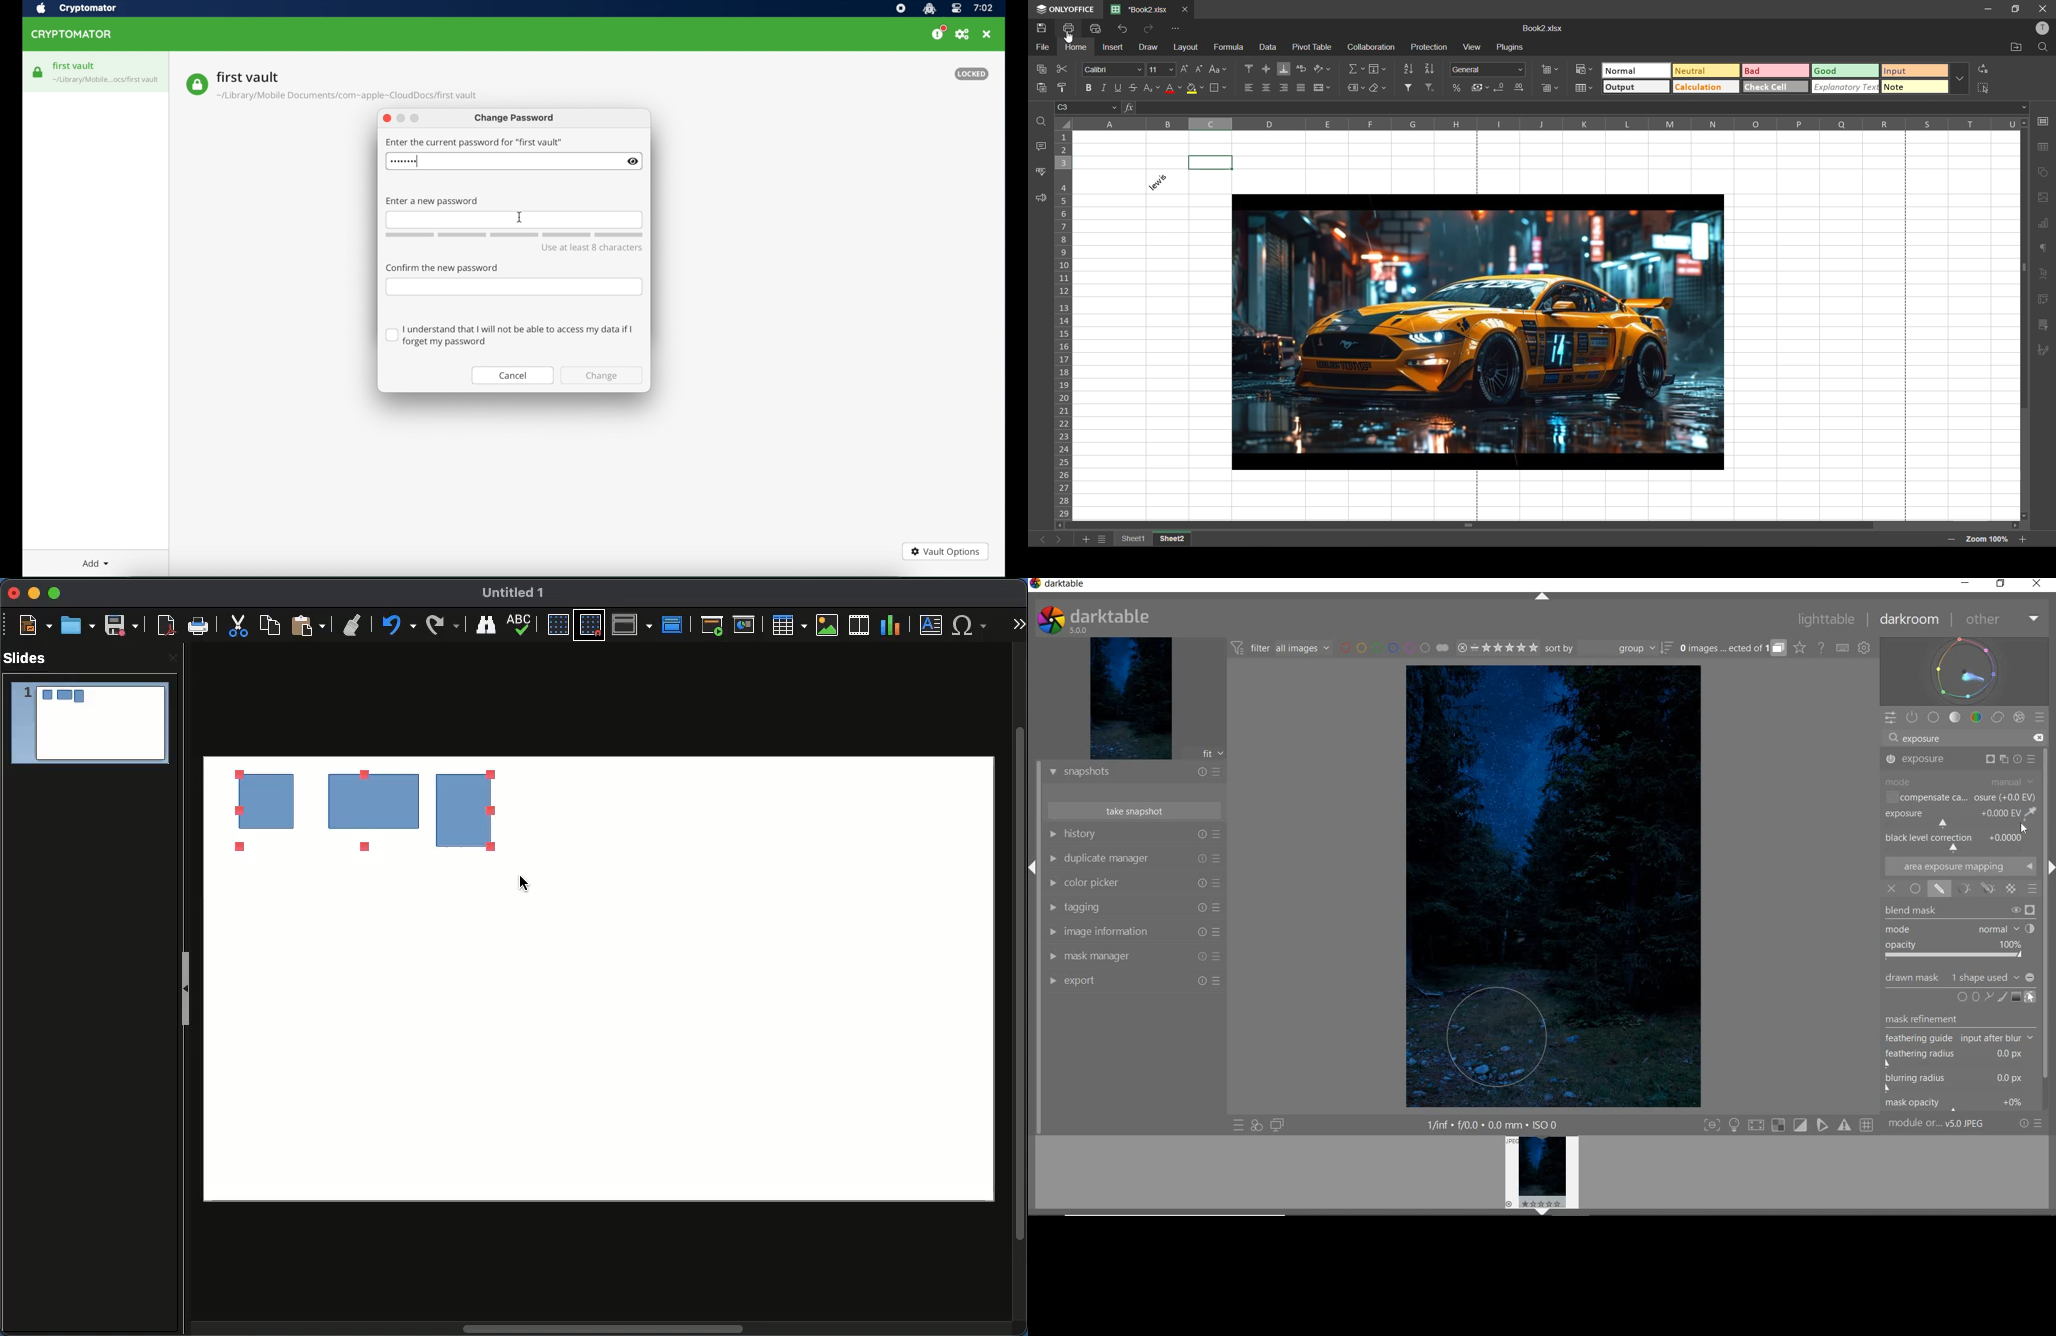 This screenshot has height=1344, width=2072. Describe the element at coordinates (1489, 1124) in the screenshot. I see `1/inf*f/0.0 mm*ISO 0` at that location.